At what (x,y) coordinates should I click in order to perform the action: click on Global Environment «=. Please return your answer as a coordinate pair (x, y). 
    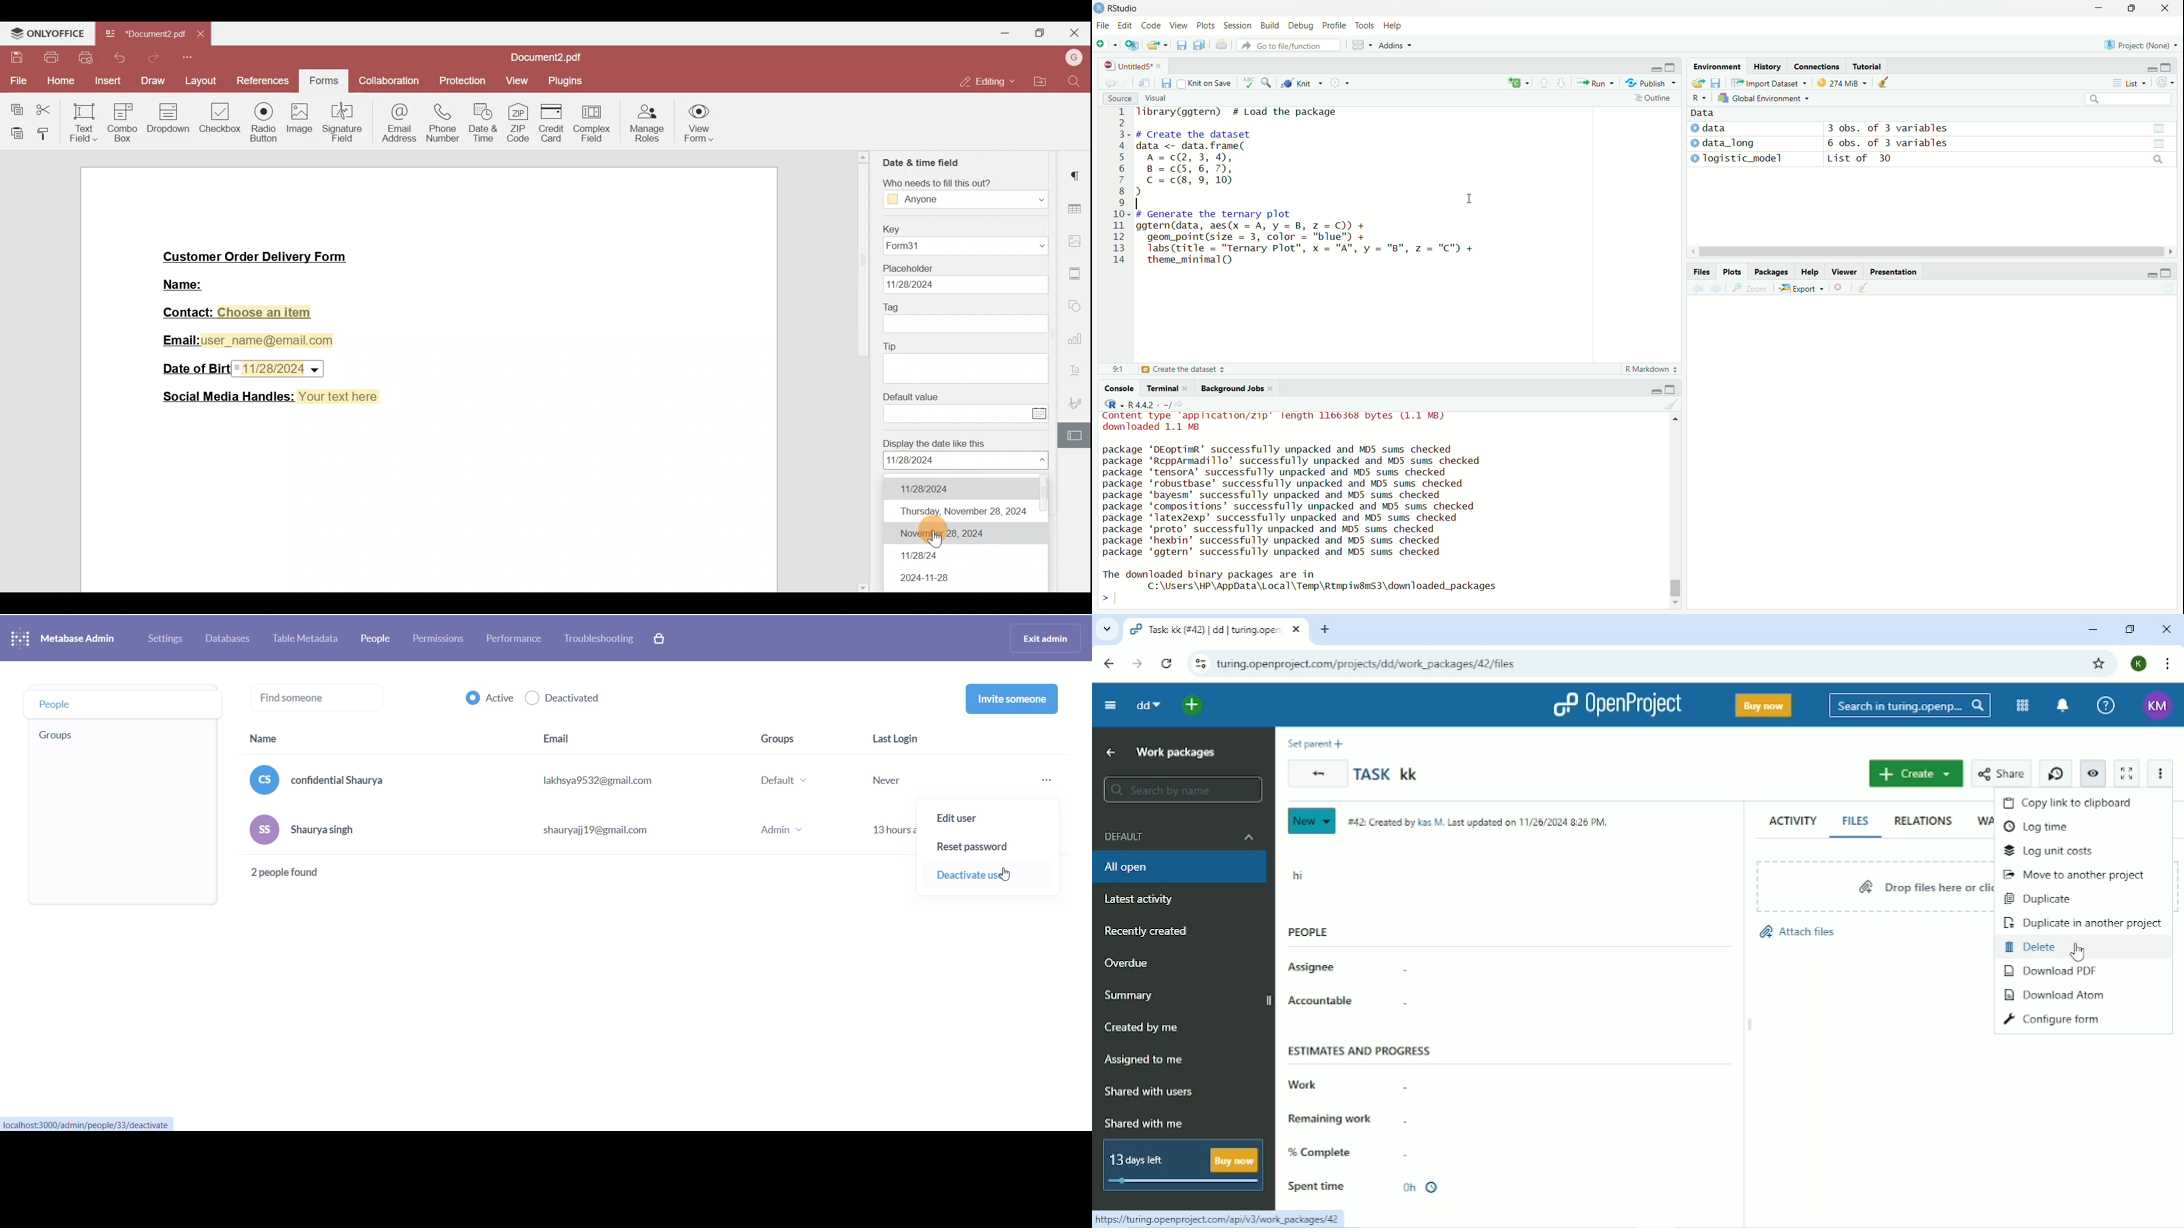
    Looking at the image, I should click on (1765, 97).